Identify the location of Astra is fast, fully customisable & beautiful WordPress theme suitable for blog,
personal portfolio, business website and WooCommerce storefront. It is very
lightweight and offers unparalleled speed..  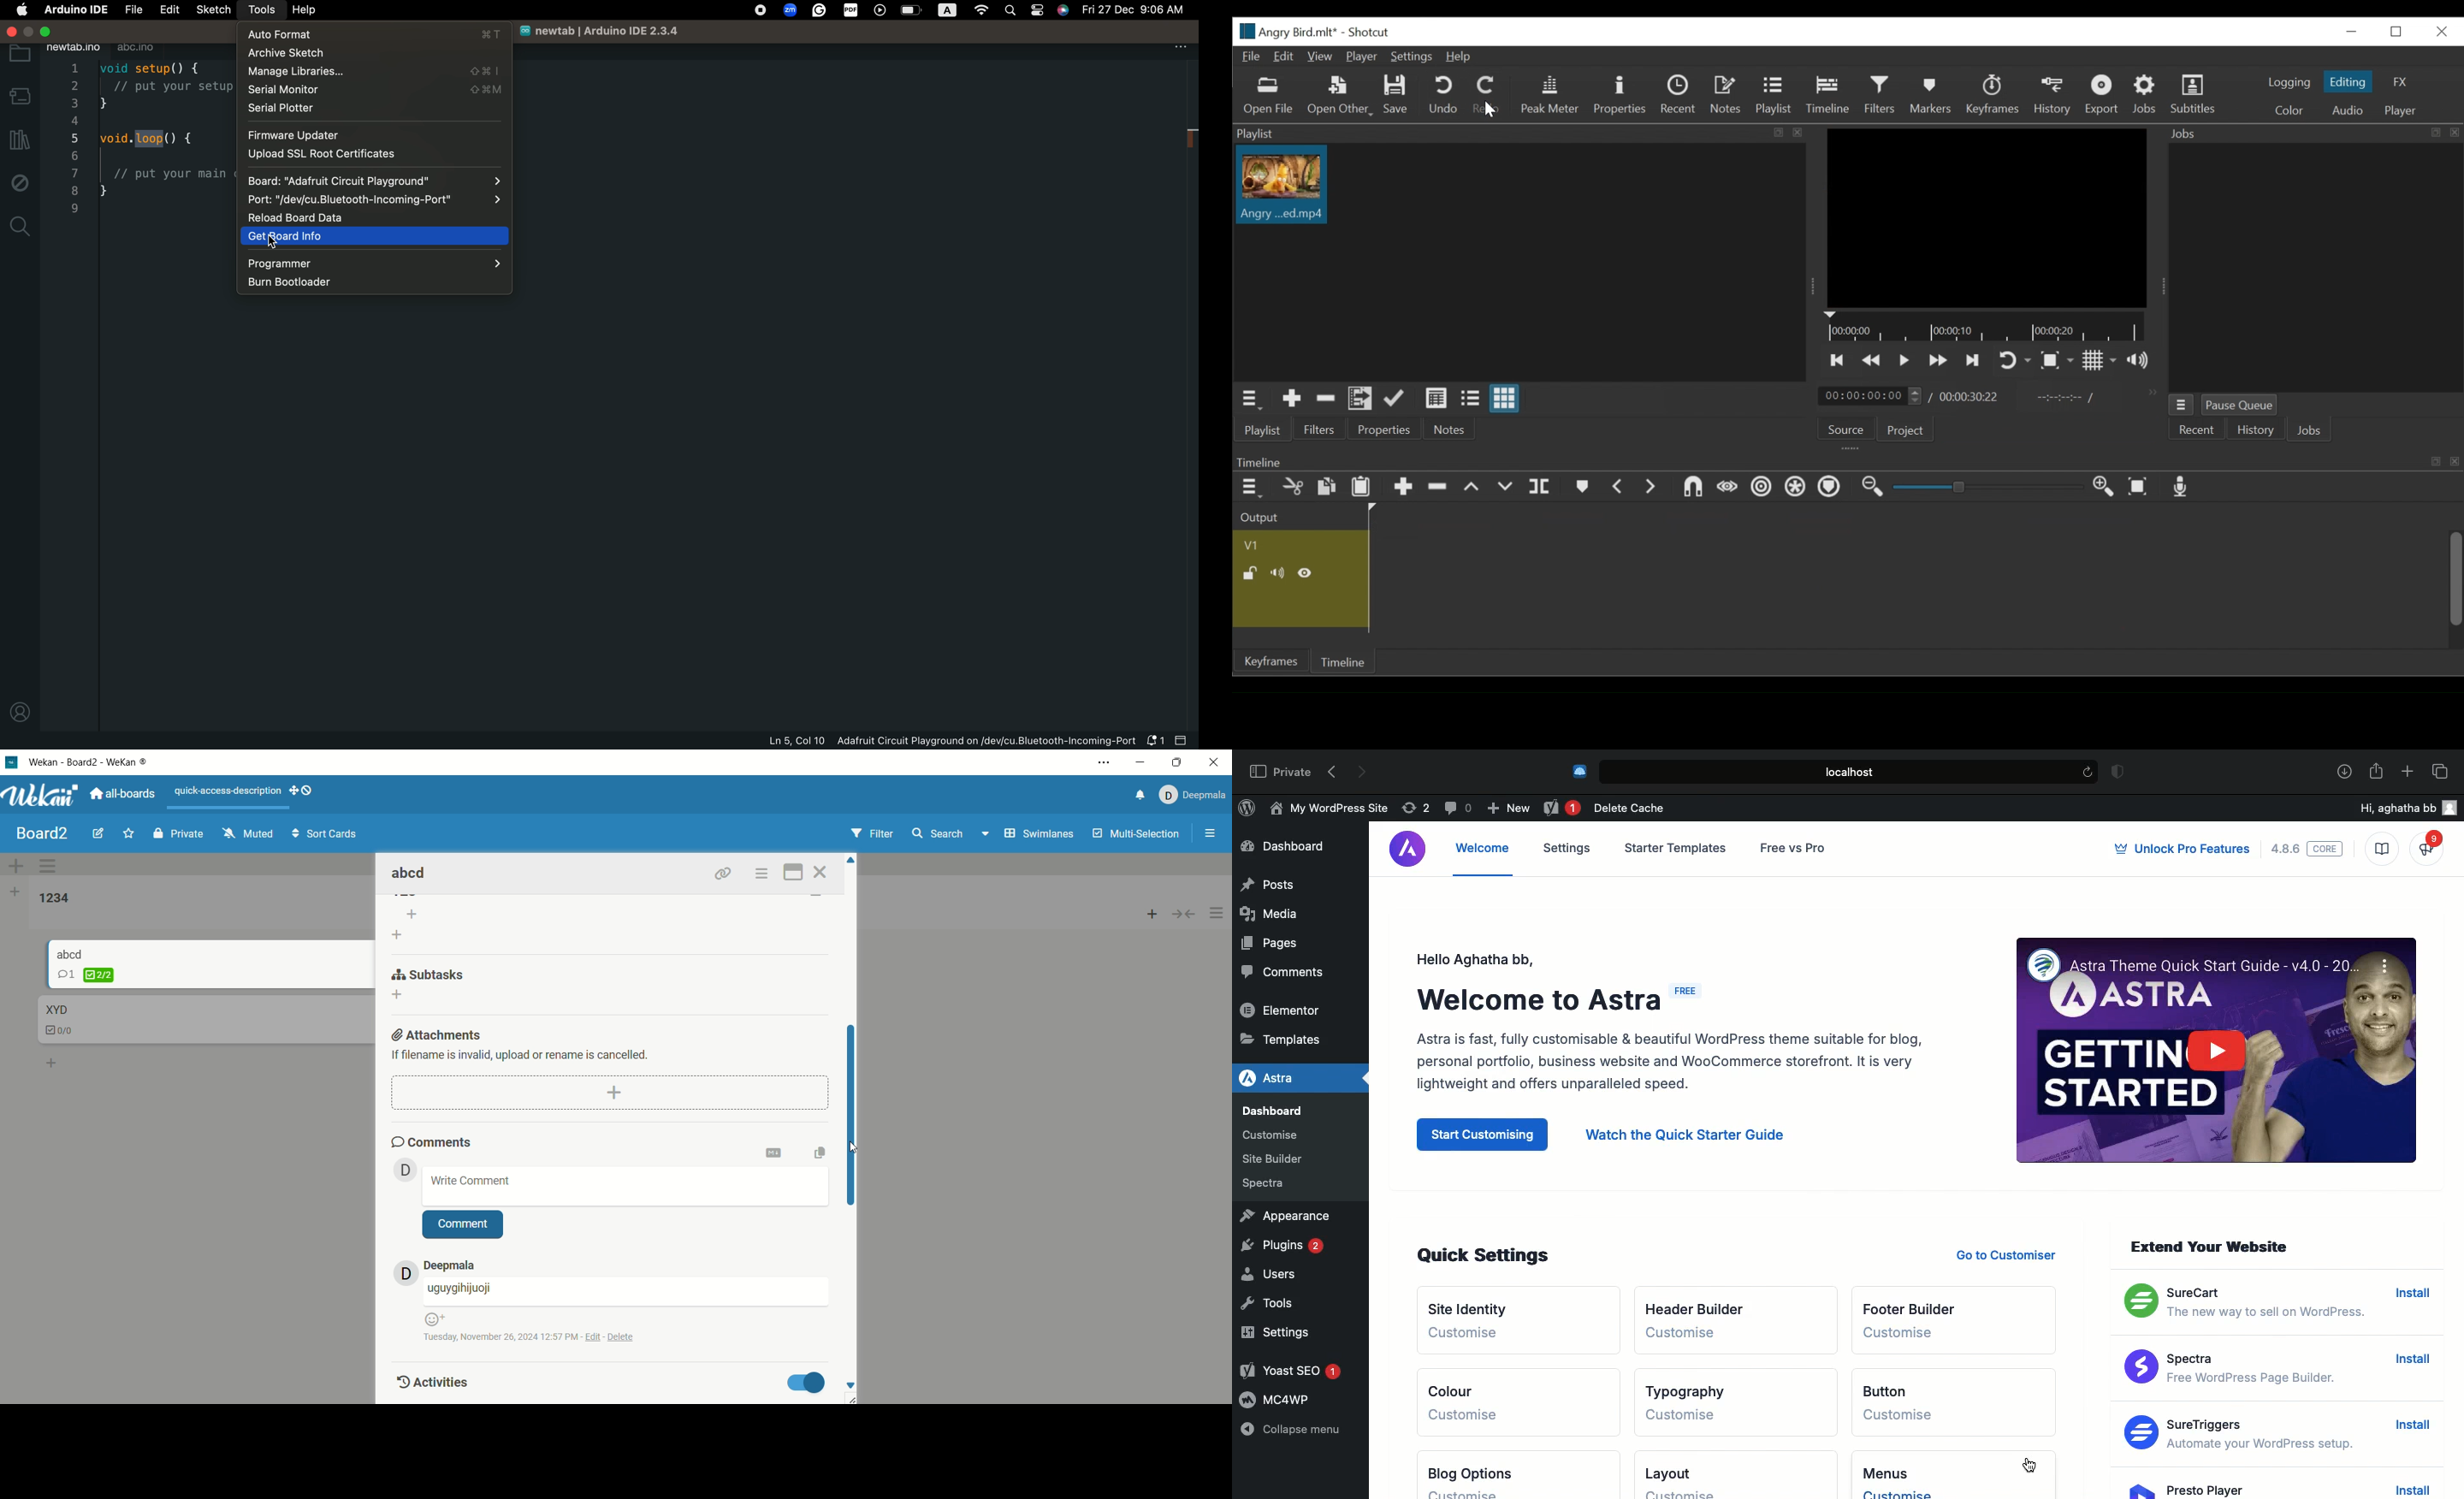
(1675, 1066).